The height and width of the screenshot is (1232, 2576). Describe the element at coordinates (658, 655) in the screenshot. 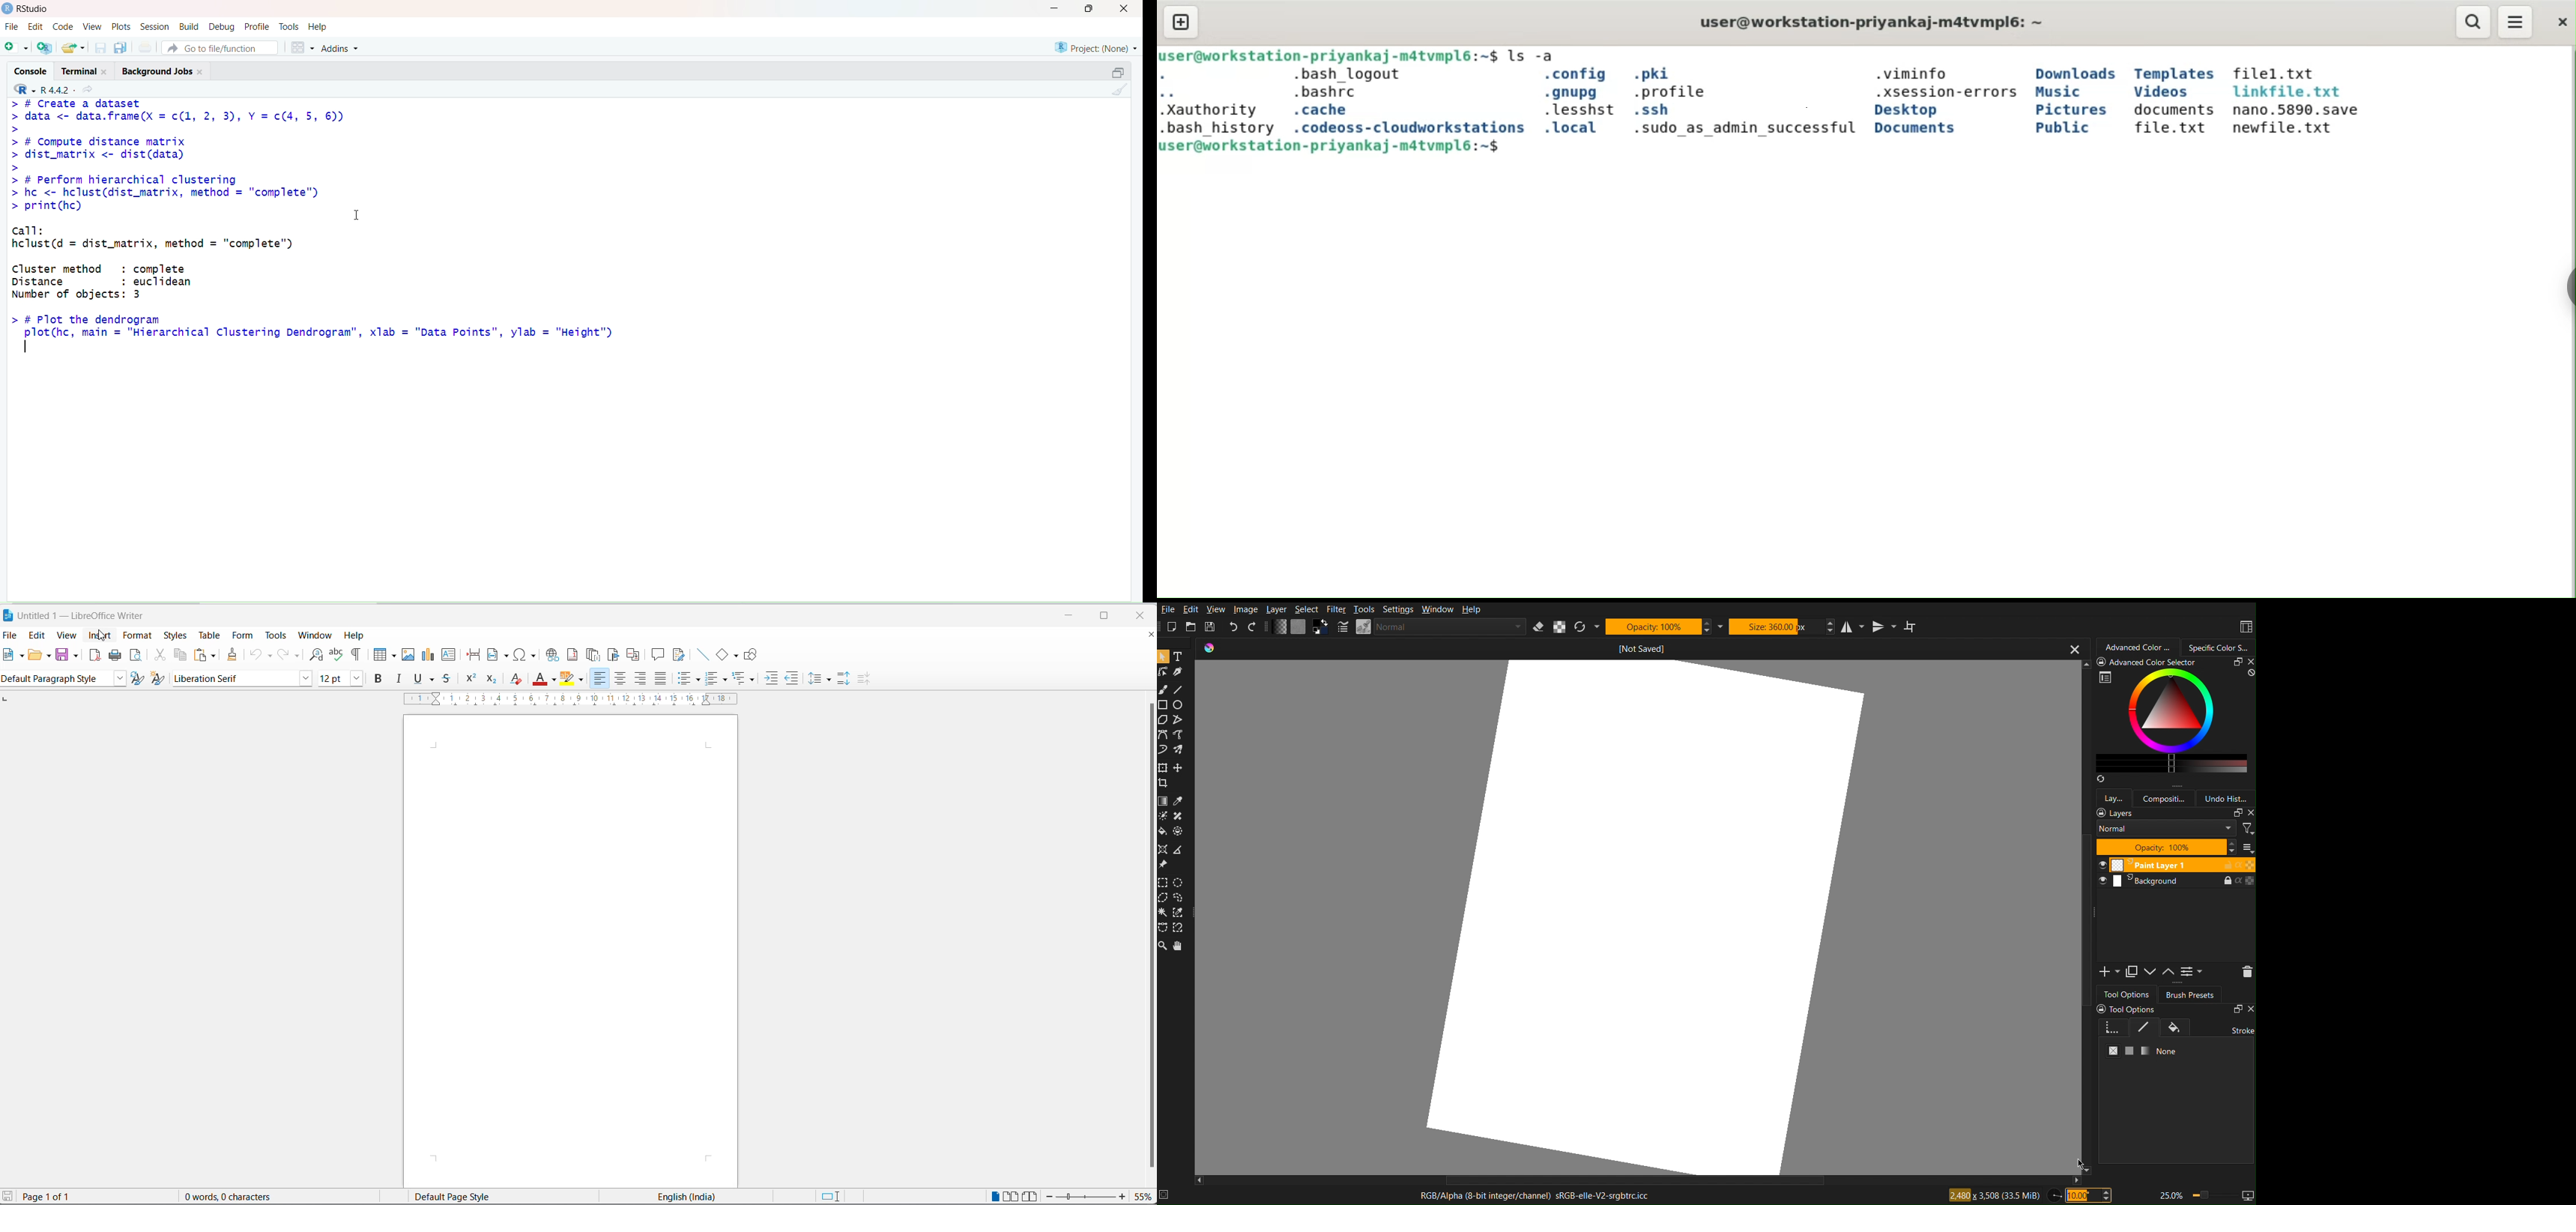

I see `insert comments` at that location.